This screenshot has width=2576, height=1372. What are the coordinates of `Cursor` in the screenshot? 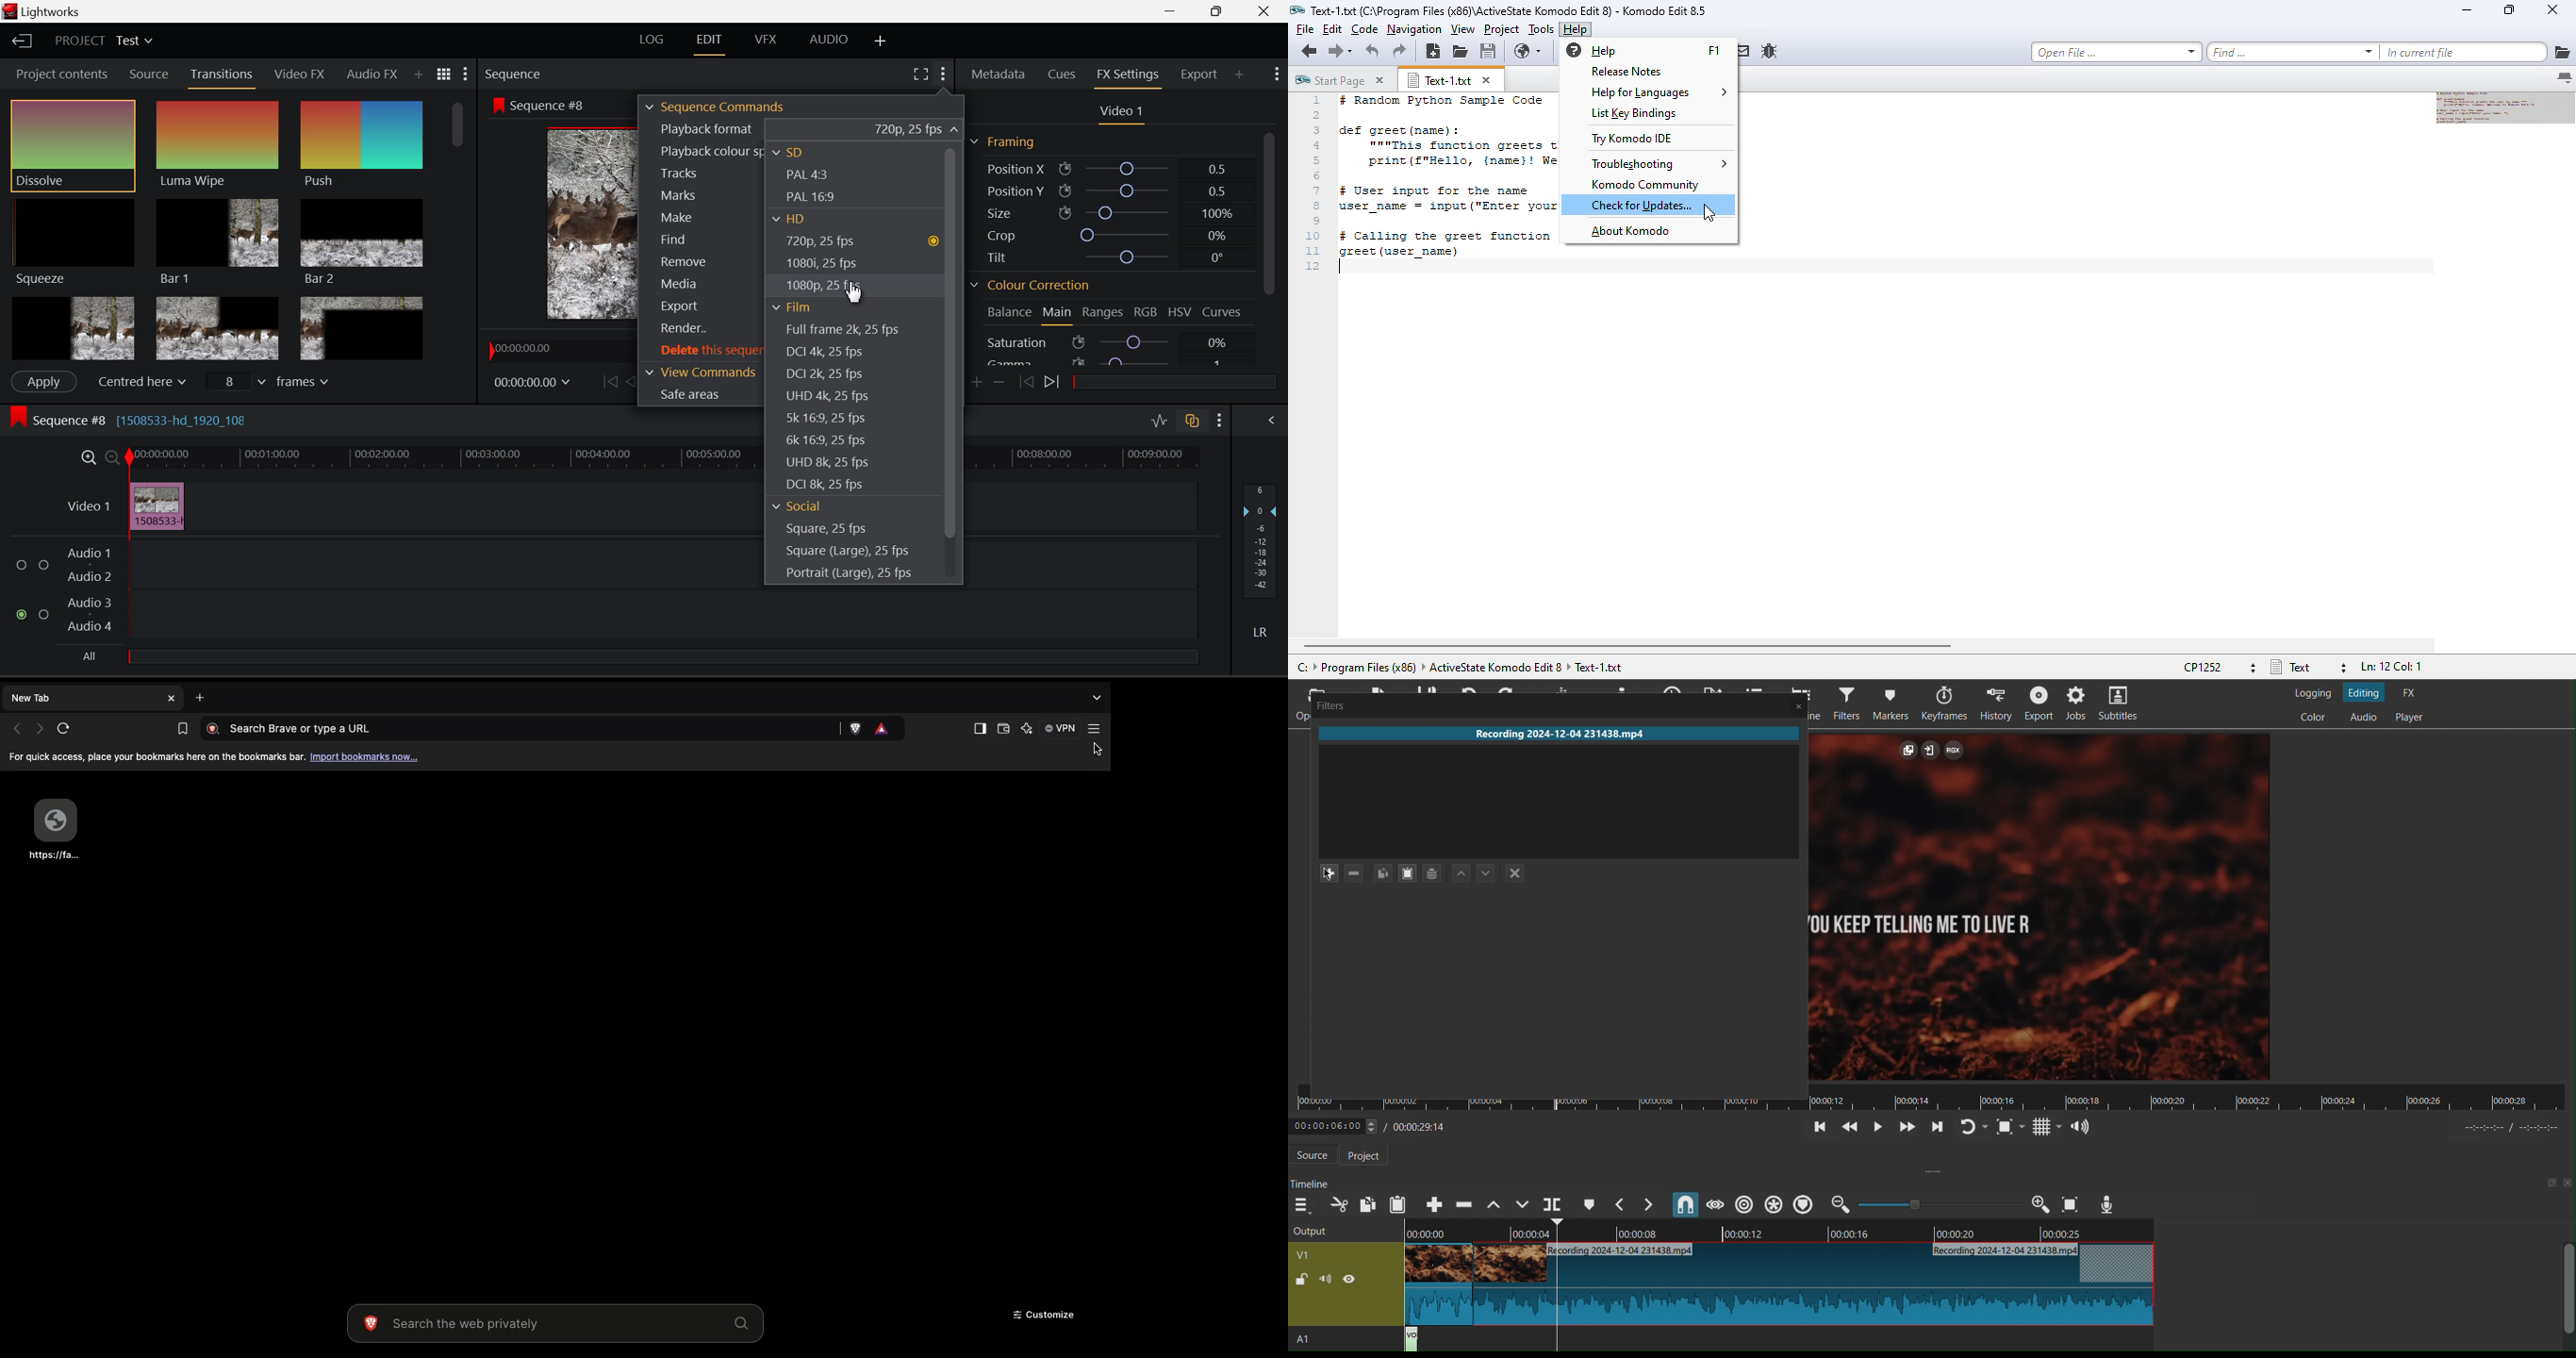 It's located at (855, 293).